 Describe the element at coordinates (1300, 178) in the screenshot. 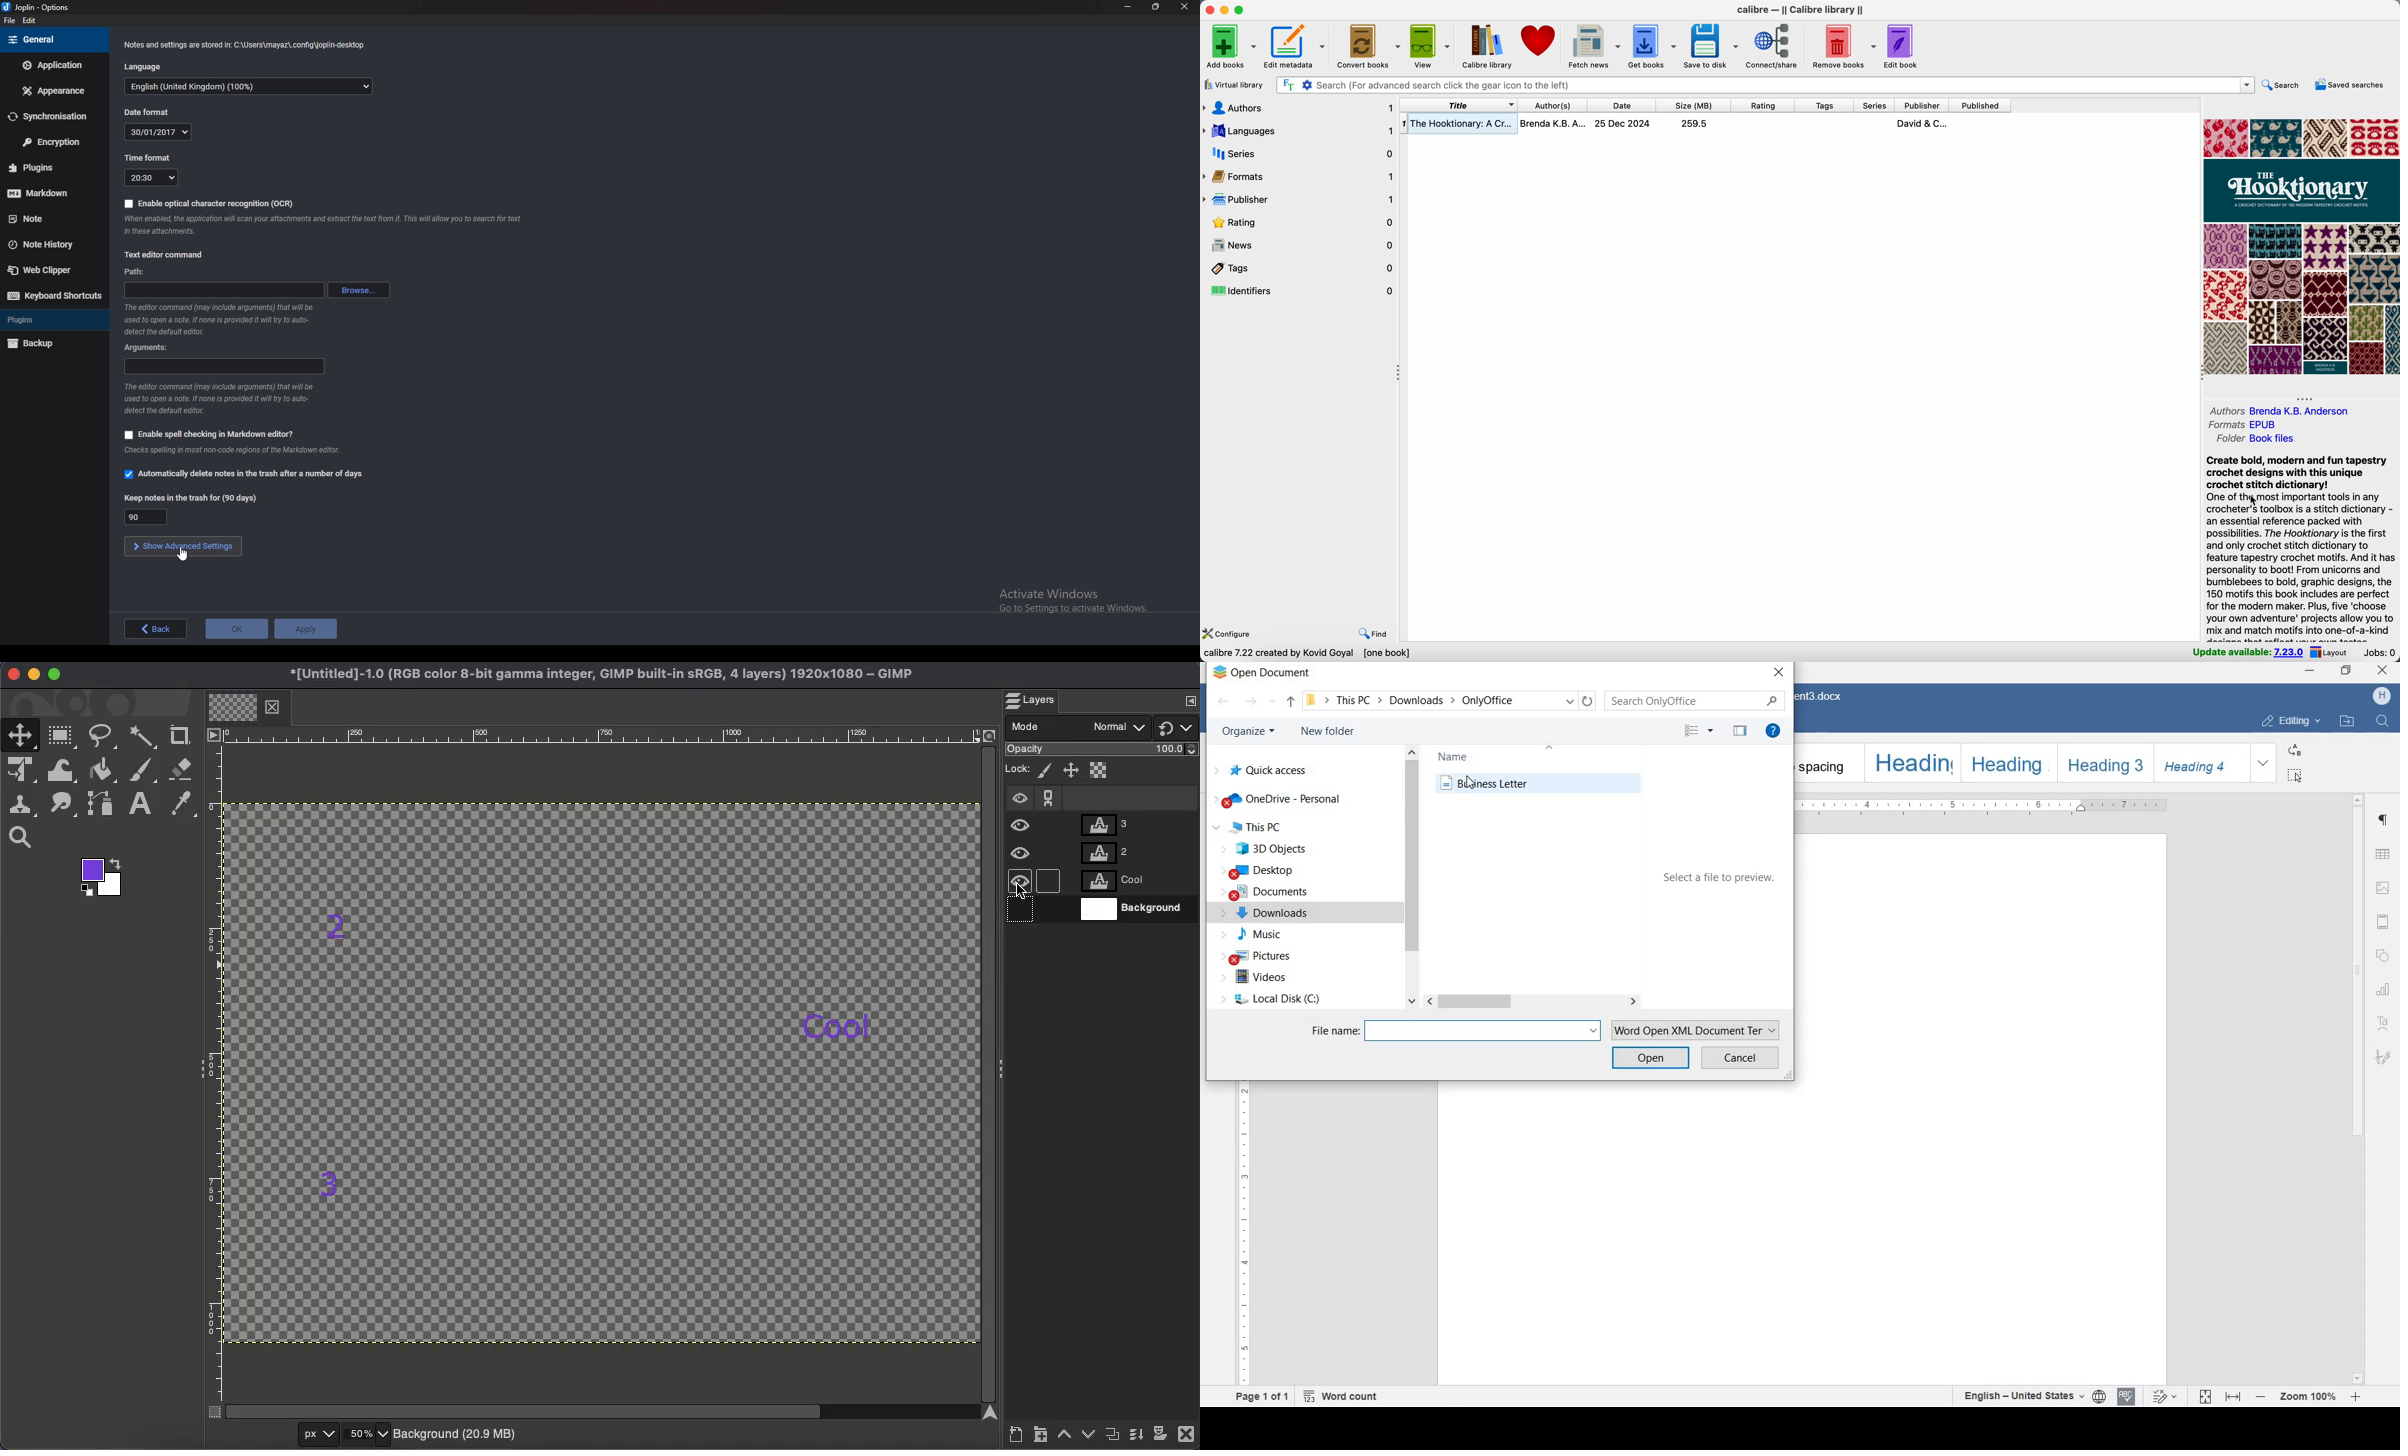

I see `formats` at that location.